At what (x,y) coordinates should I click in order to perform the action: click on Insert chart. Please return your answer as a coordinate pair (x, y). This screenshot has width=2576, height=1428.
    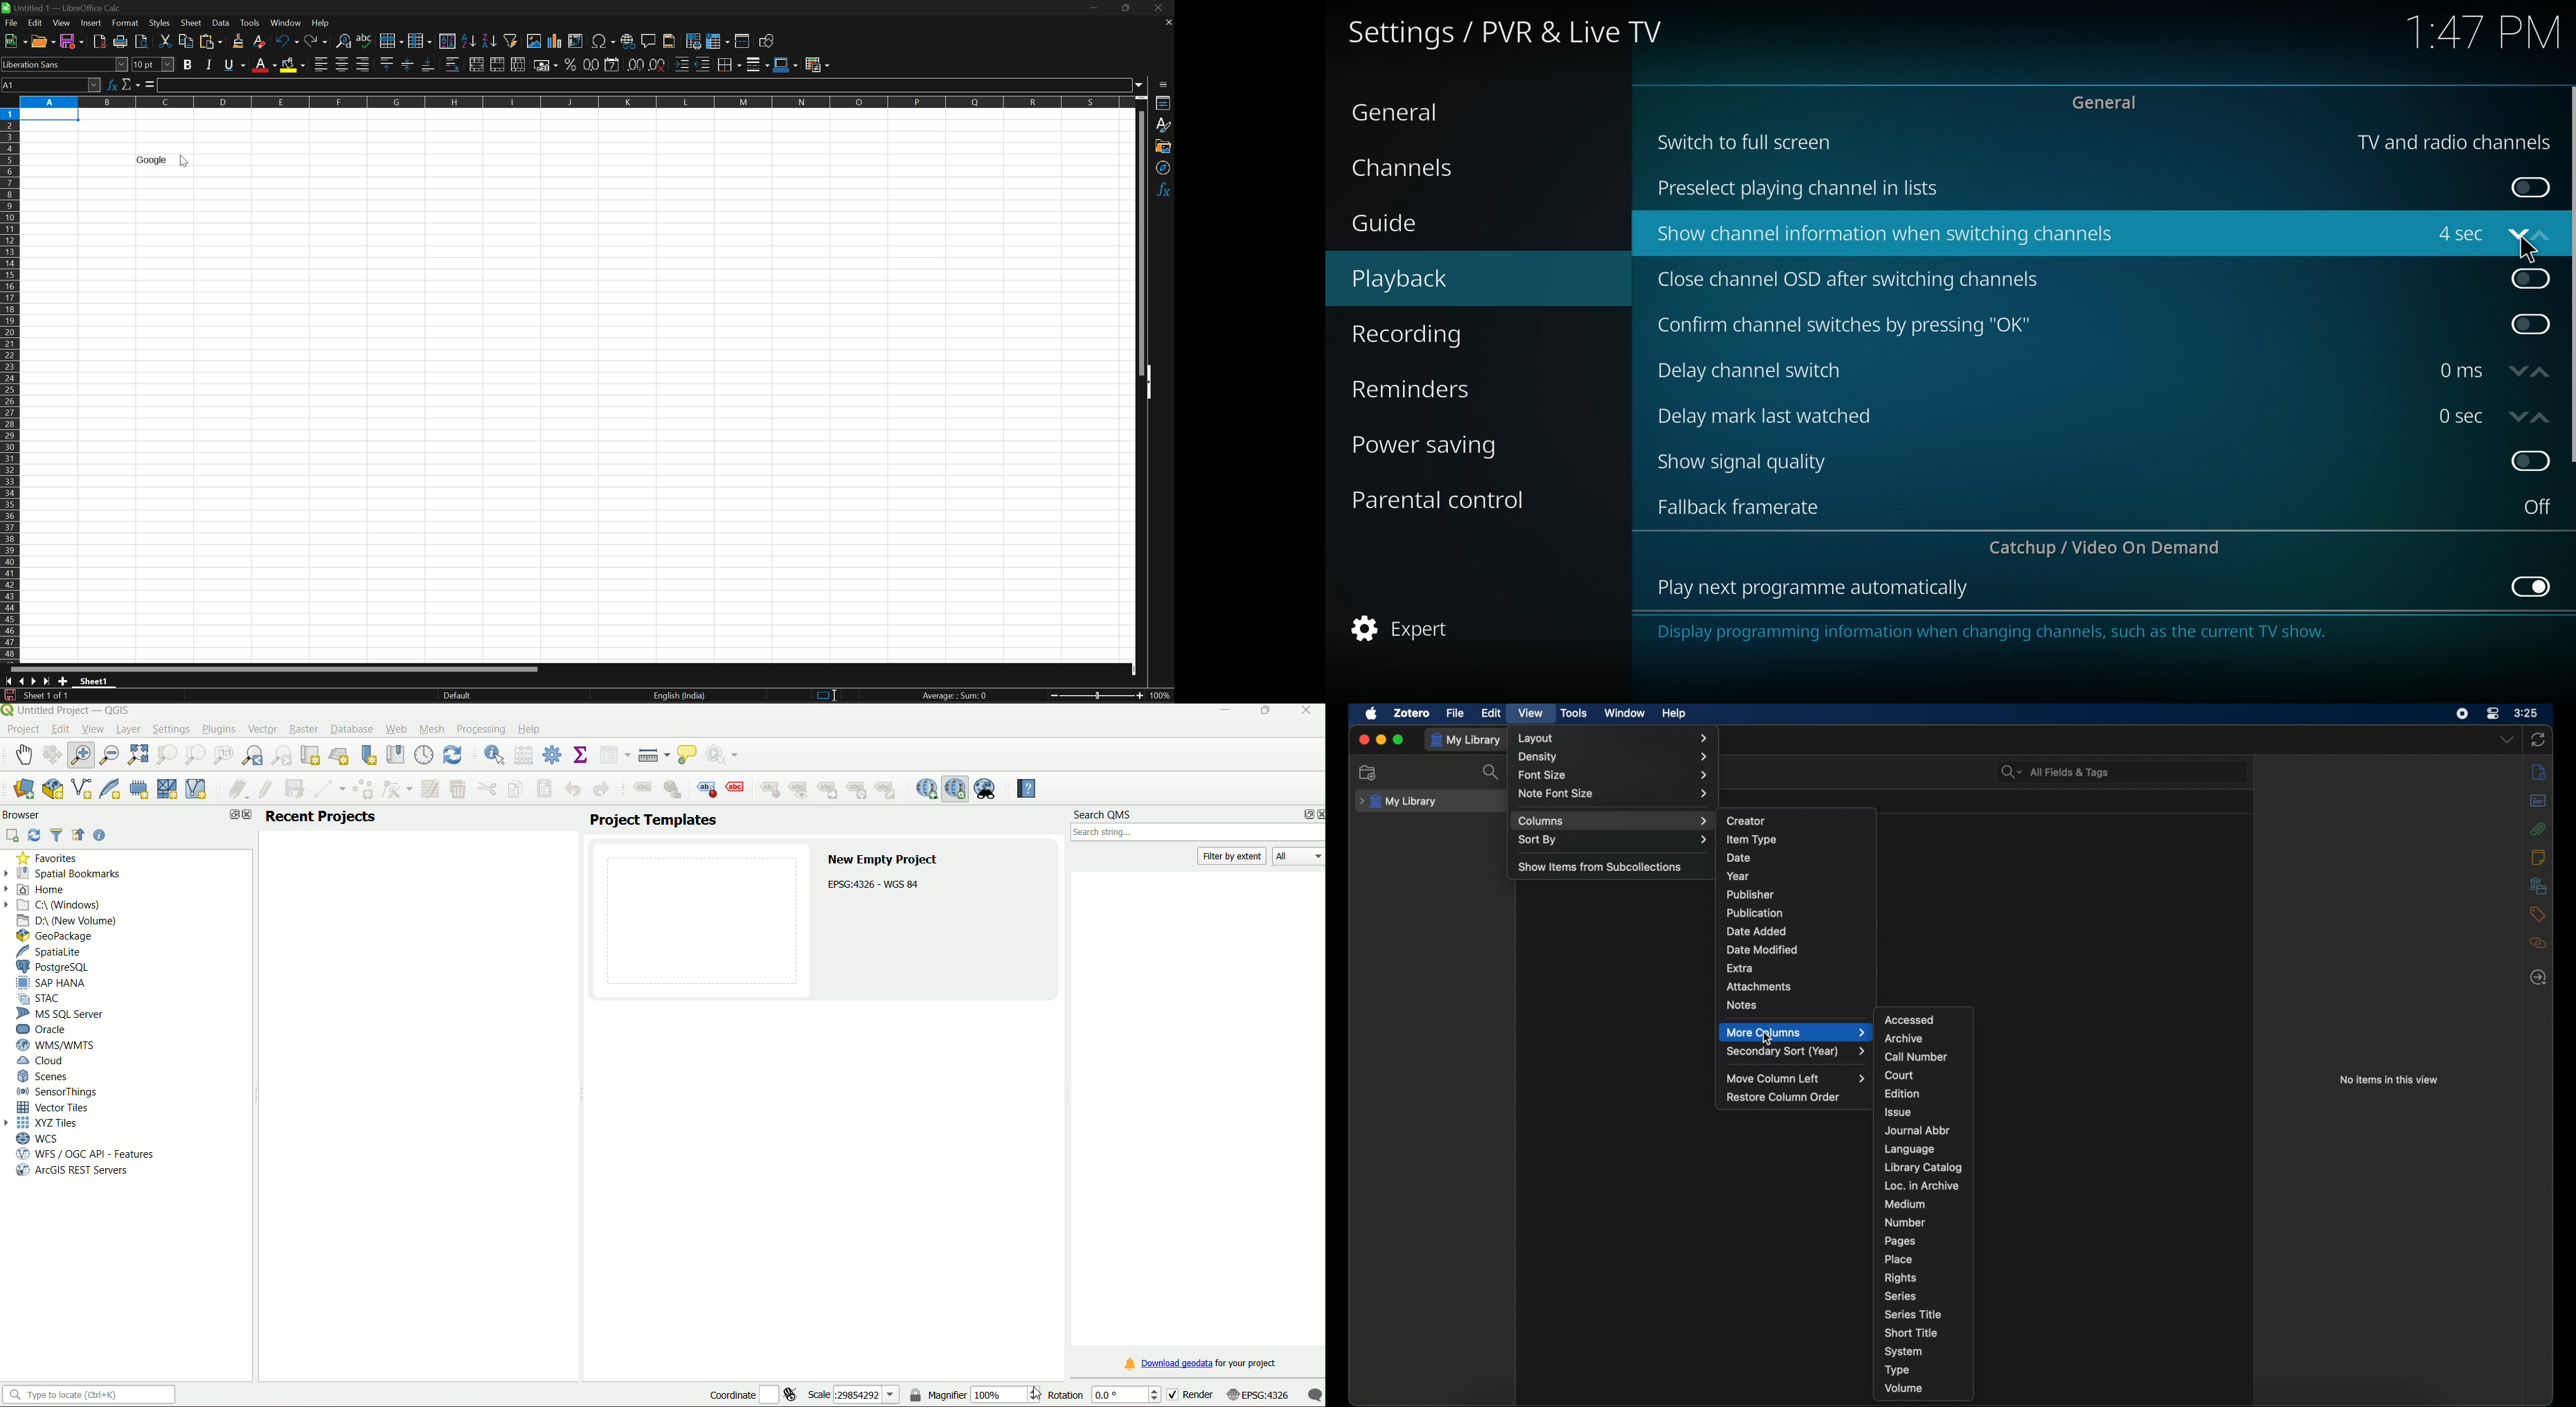
    Looking at the image, I should click on (553, 40).